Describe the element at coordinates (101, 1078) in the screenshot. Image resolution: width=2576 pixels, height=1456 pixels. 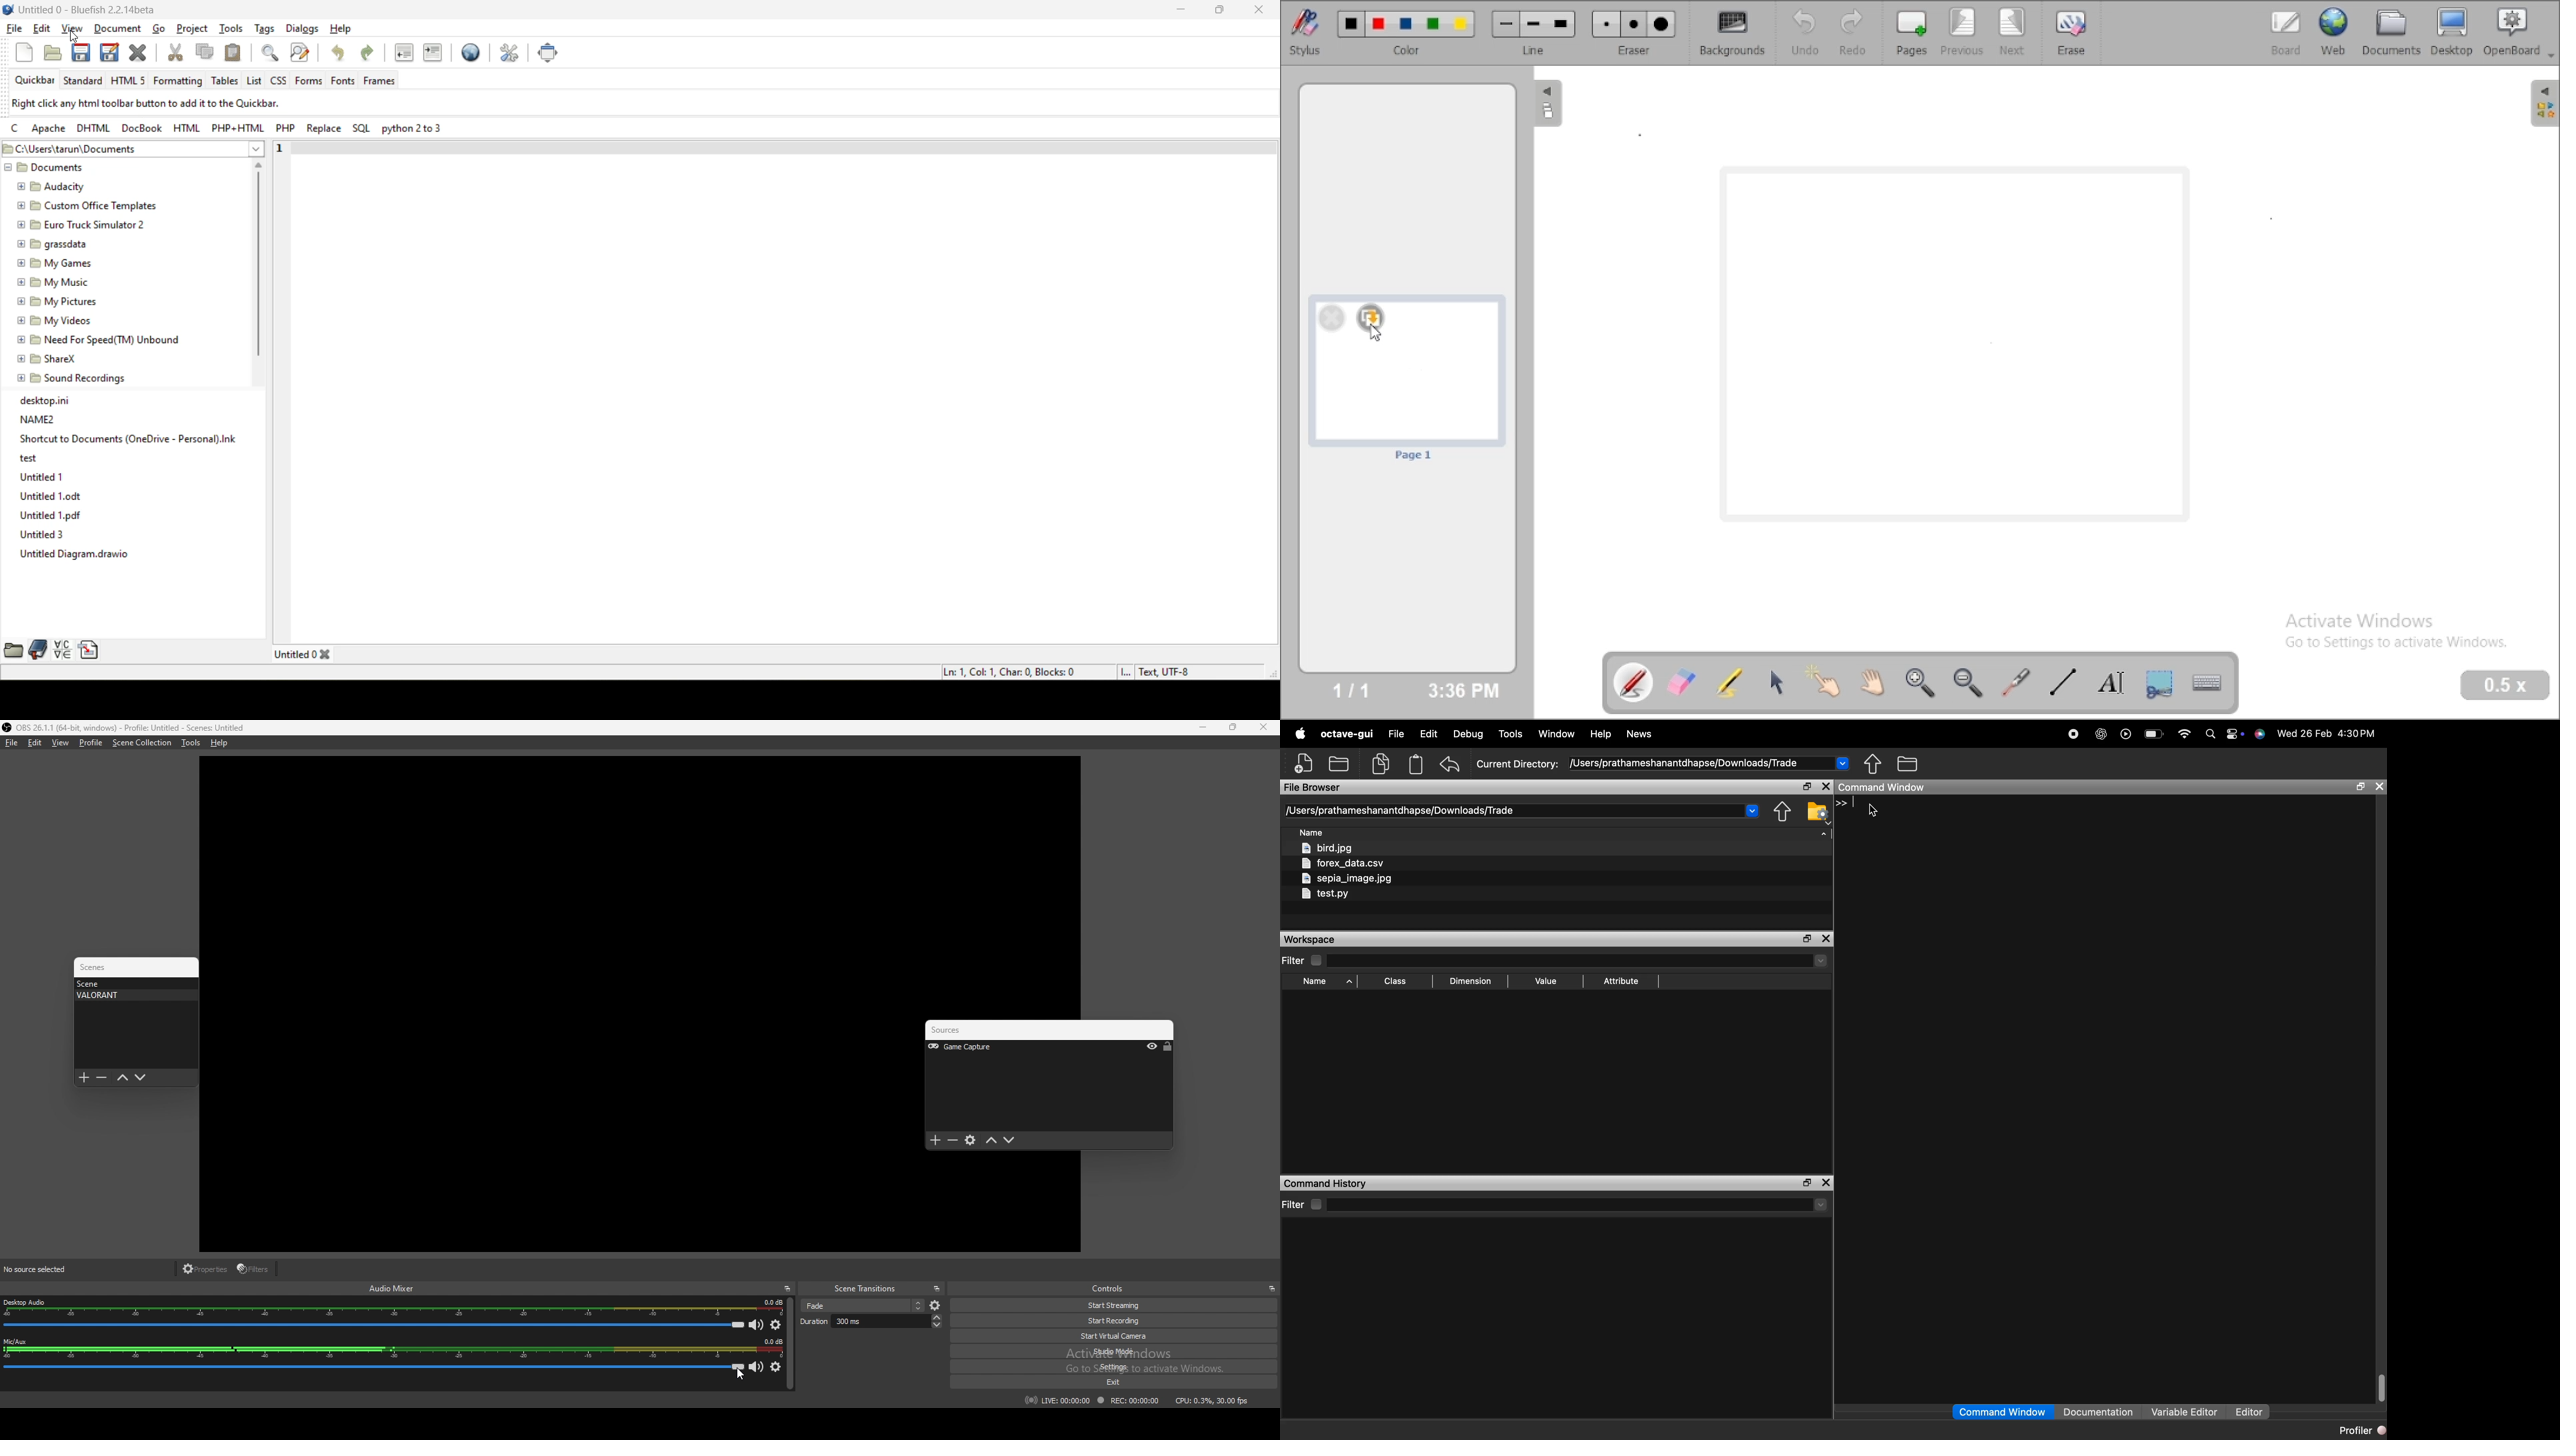
I see `remove` at that location.